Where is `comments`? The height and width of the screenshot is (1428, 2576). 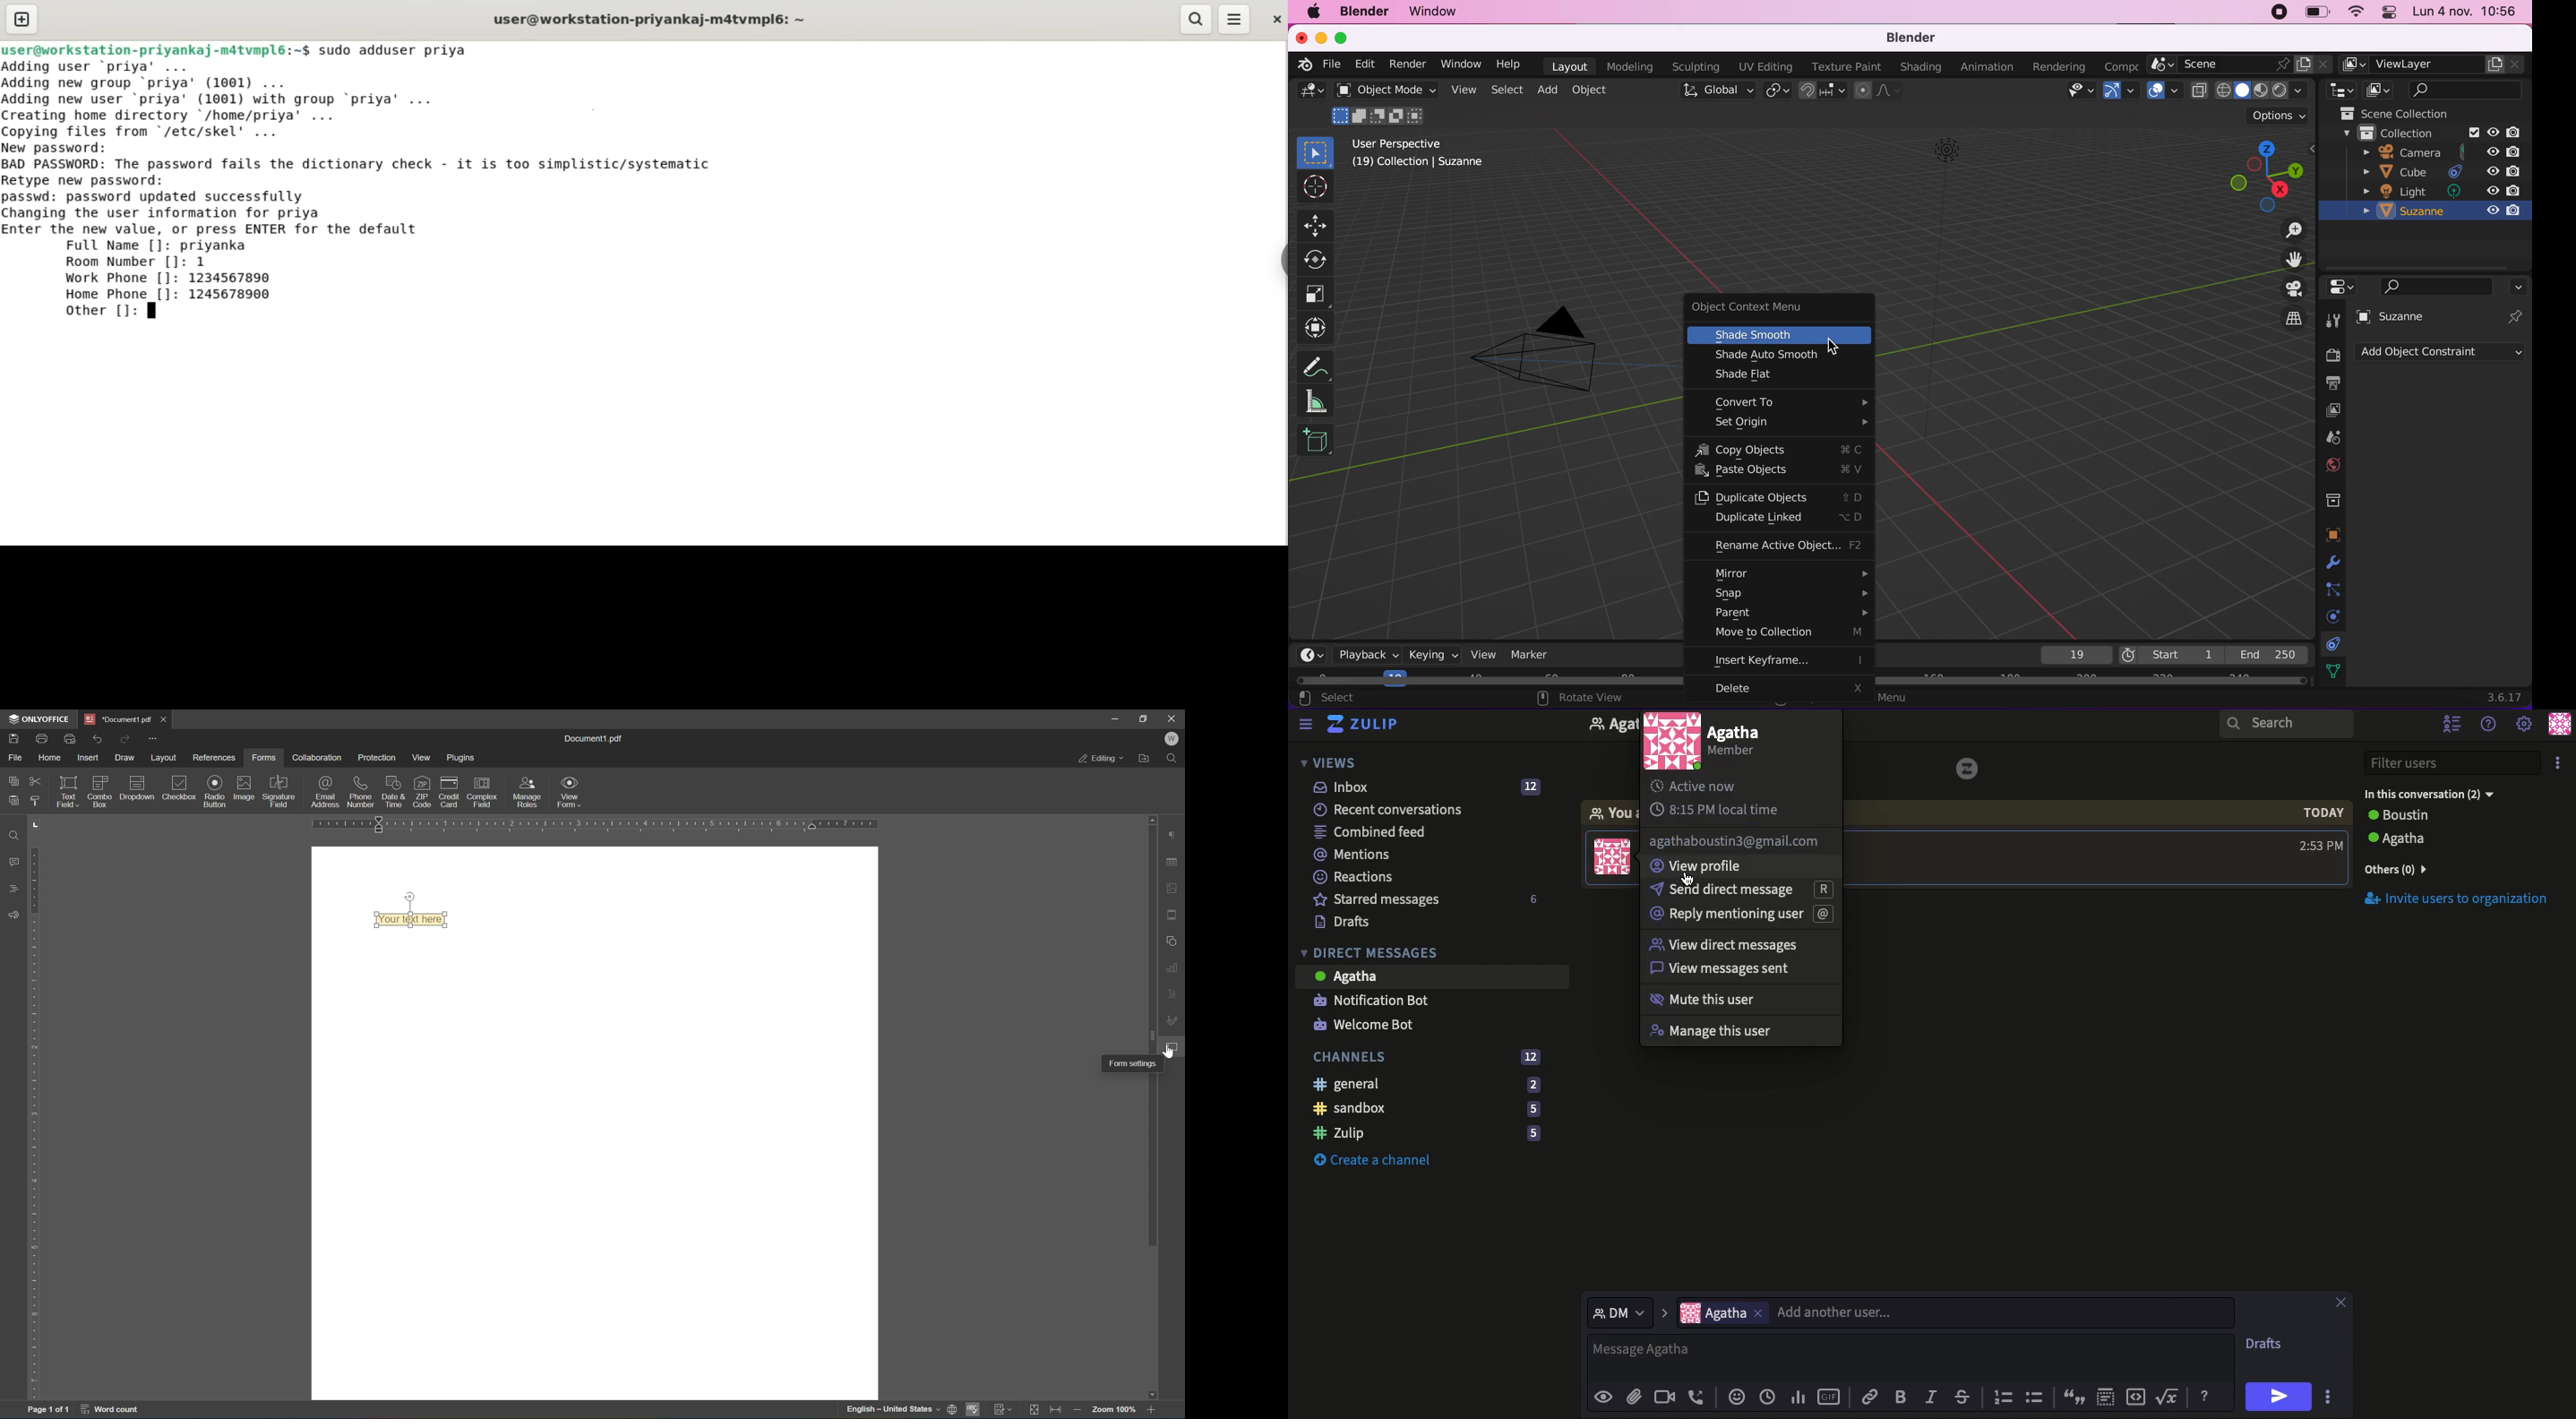
comments is located at coordinates (11, 863).